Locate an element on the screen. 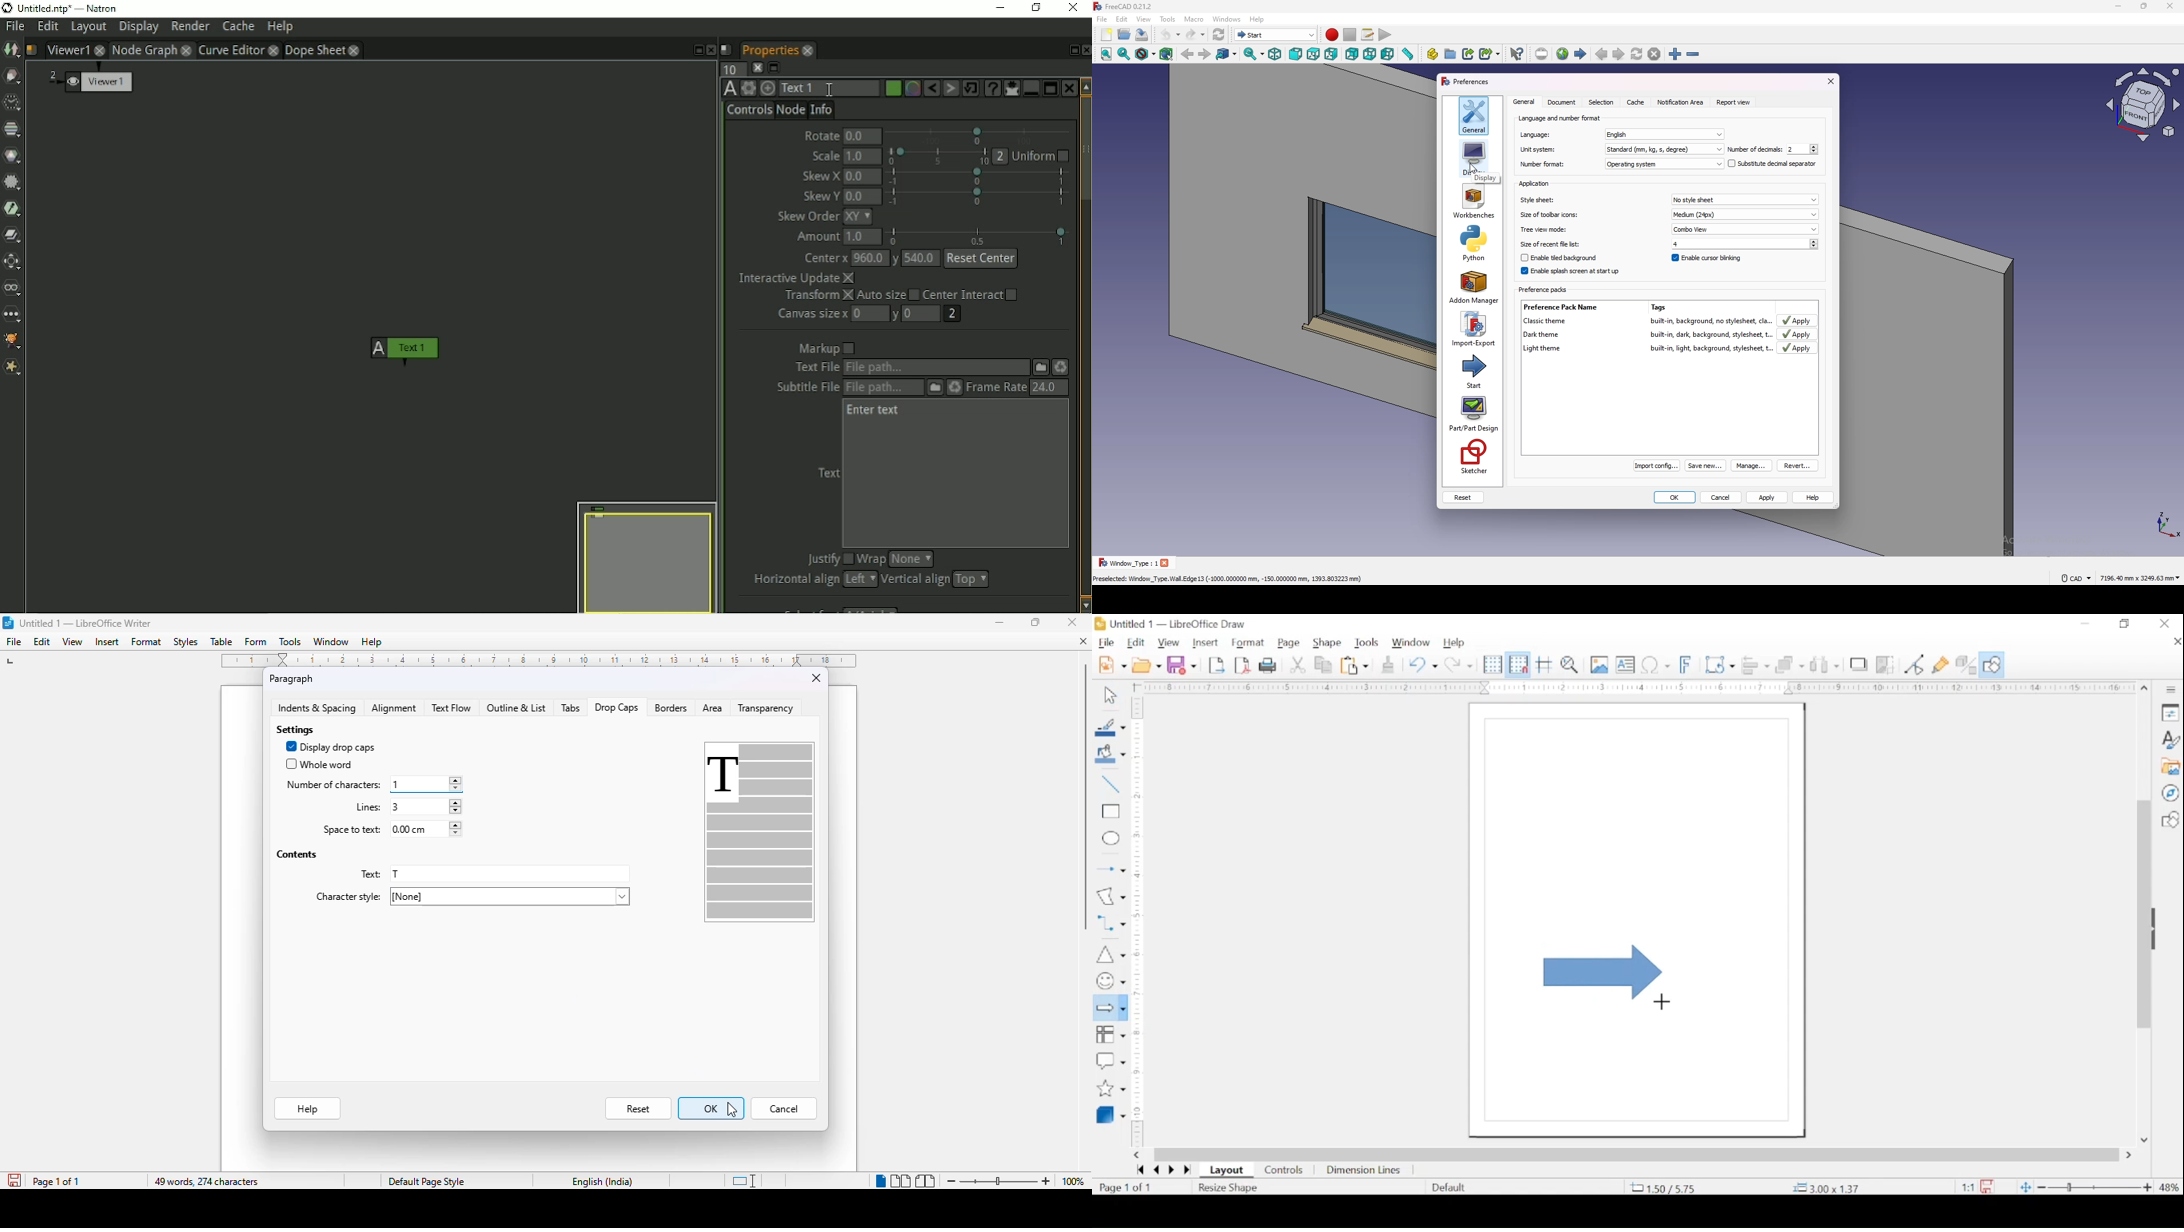 The height and width of the screenshot is (1232, 2184). first is located at coordinates (1140, 1170).